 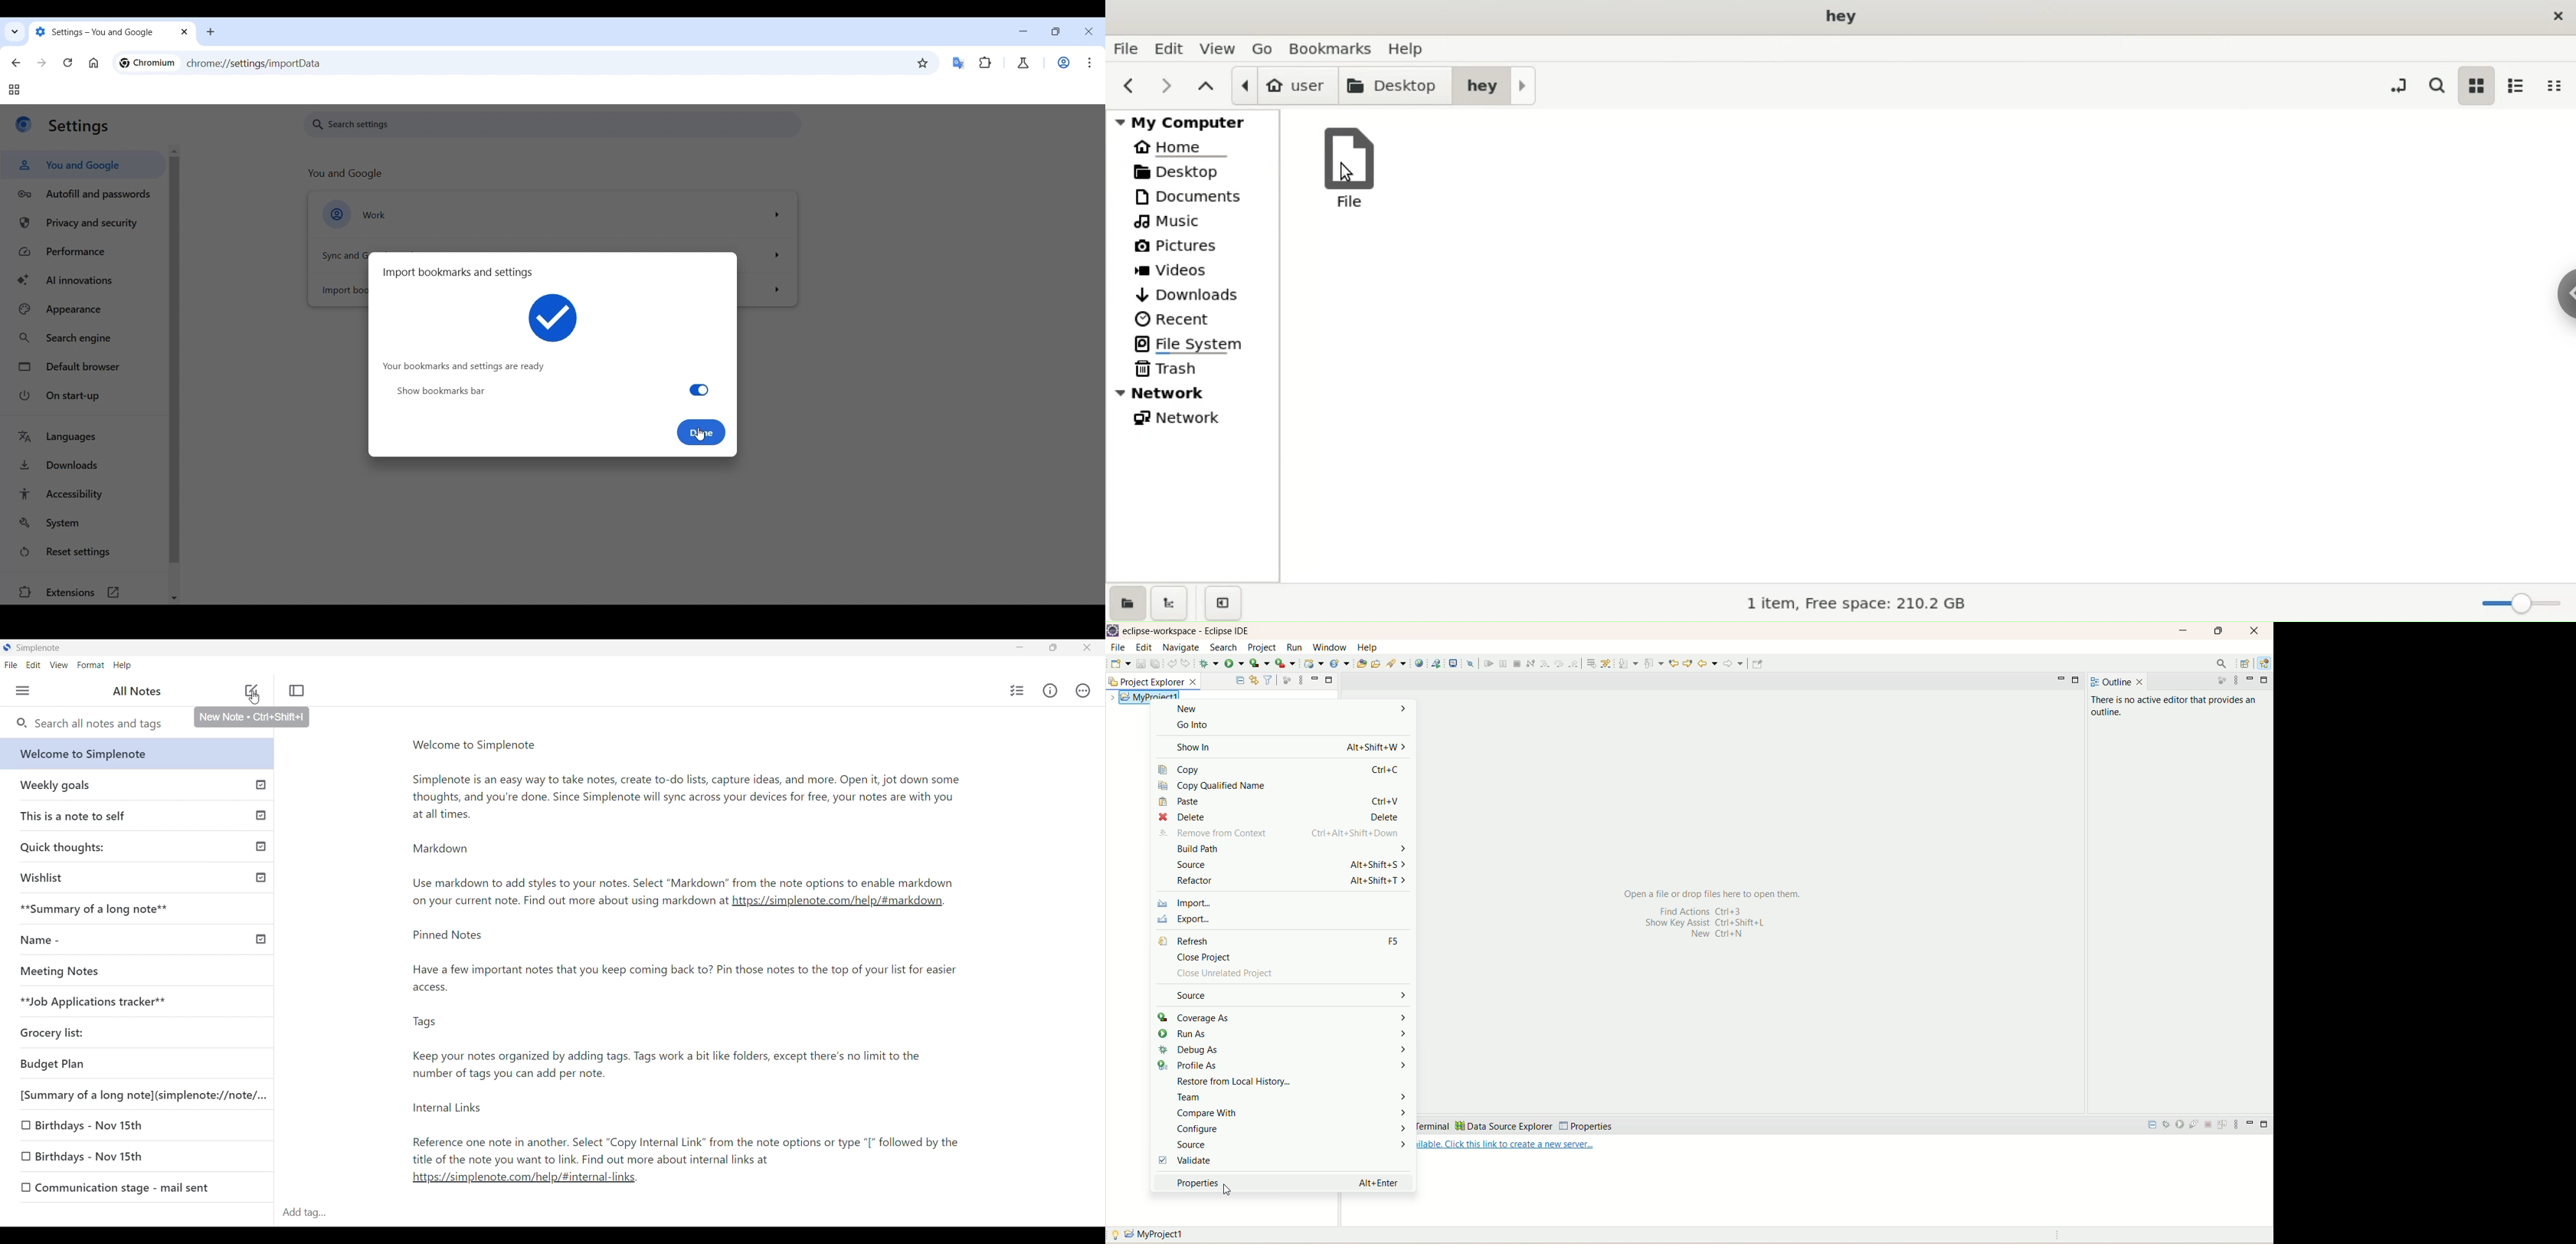 What do you see at coordinates (1282, 1033) in the screenshot?
I see `run as` at bounding box center [1282, 1033].